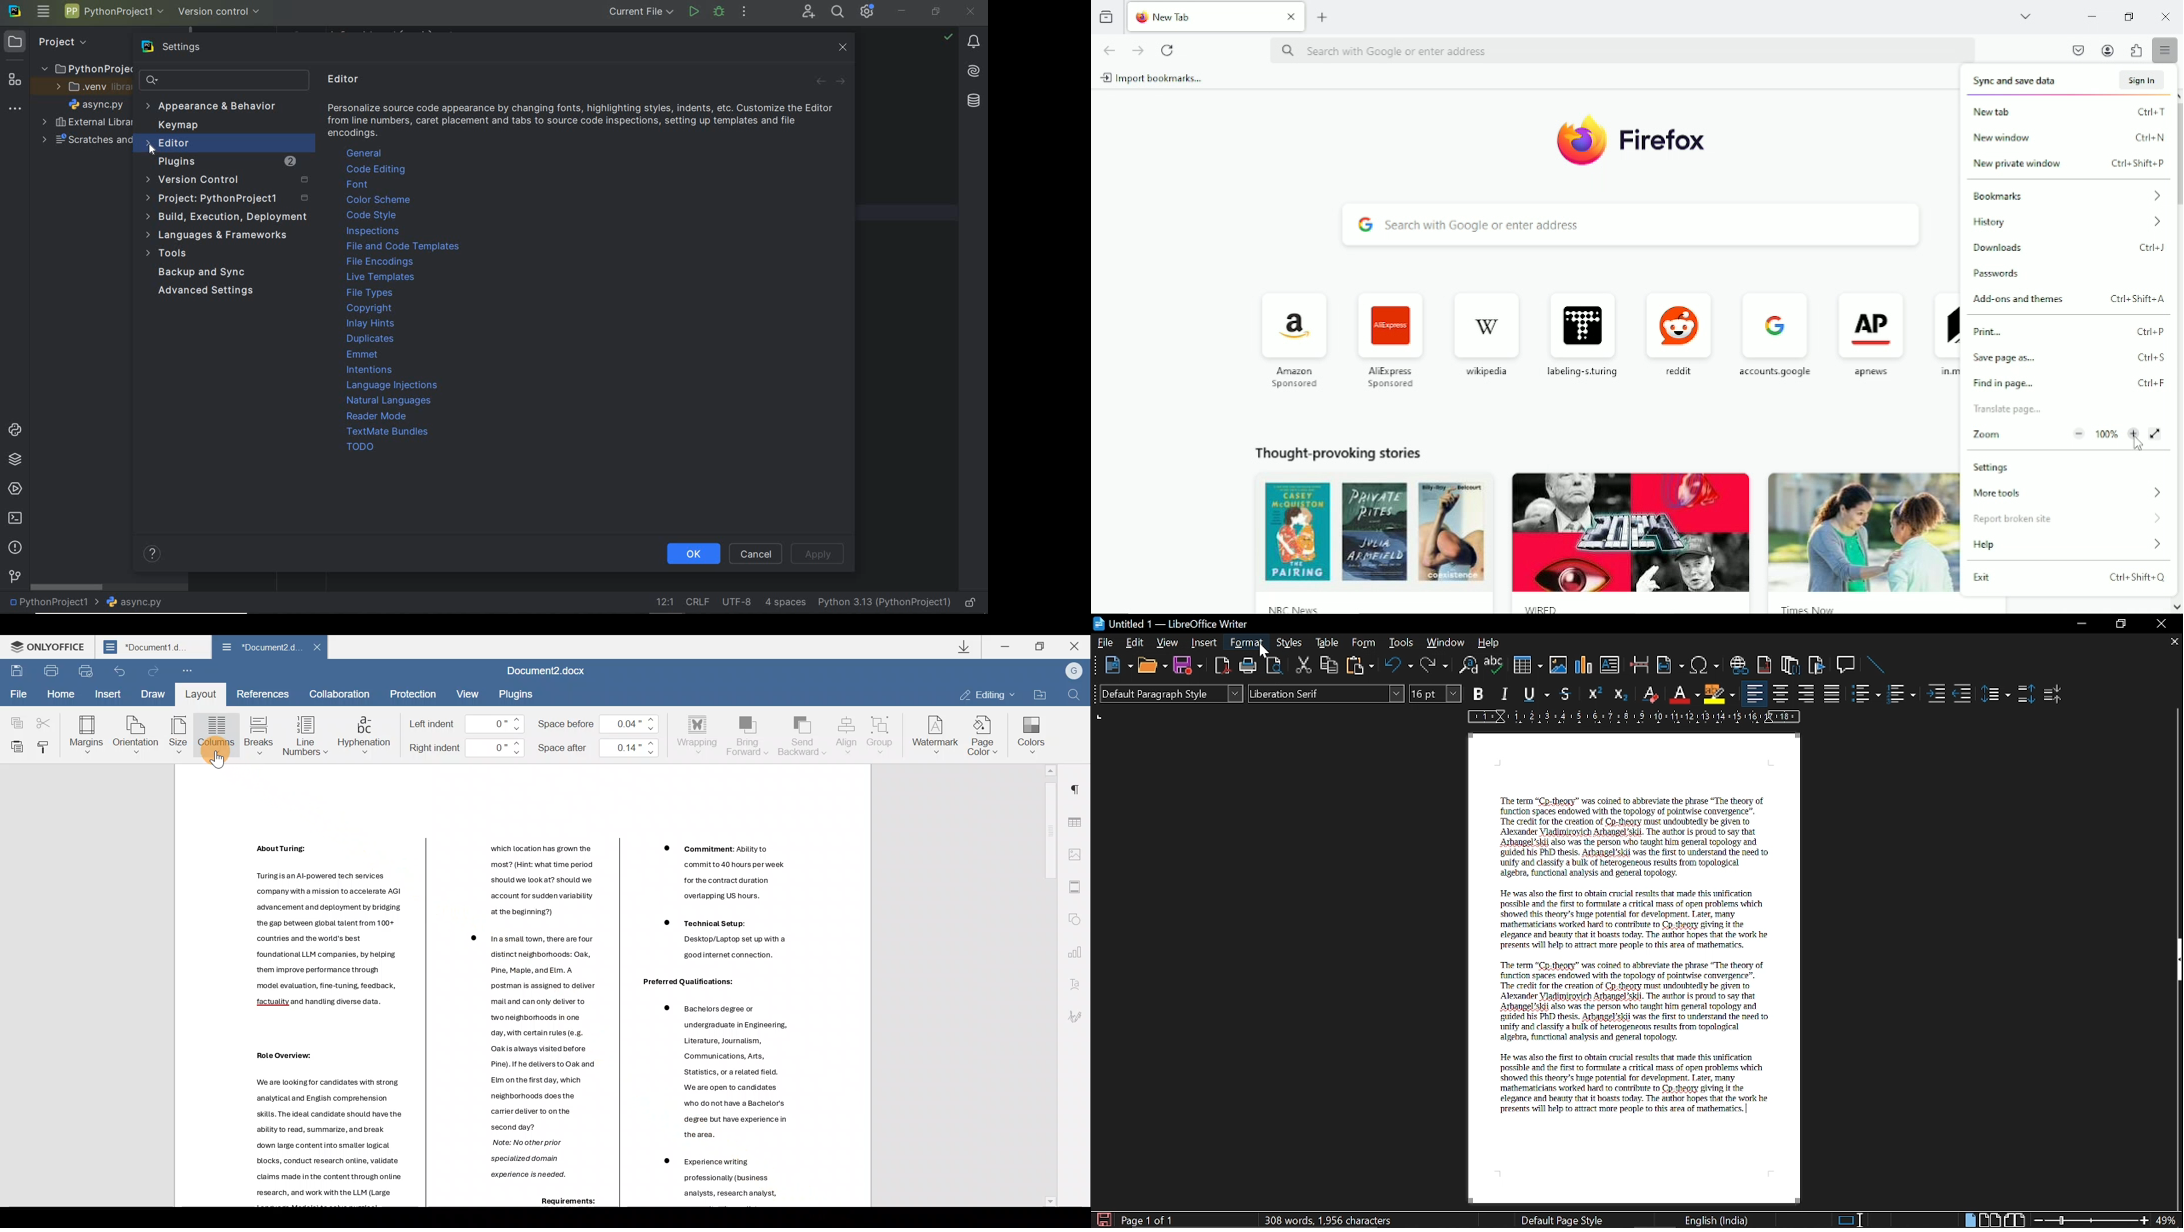  Describe the element at coordinates (1670, 666) in the screenshot. I see `Insert field` at that location.